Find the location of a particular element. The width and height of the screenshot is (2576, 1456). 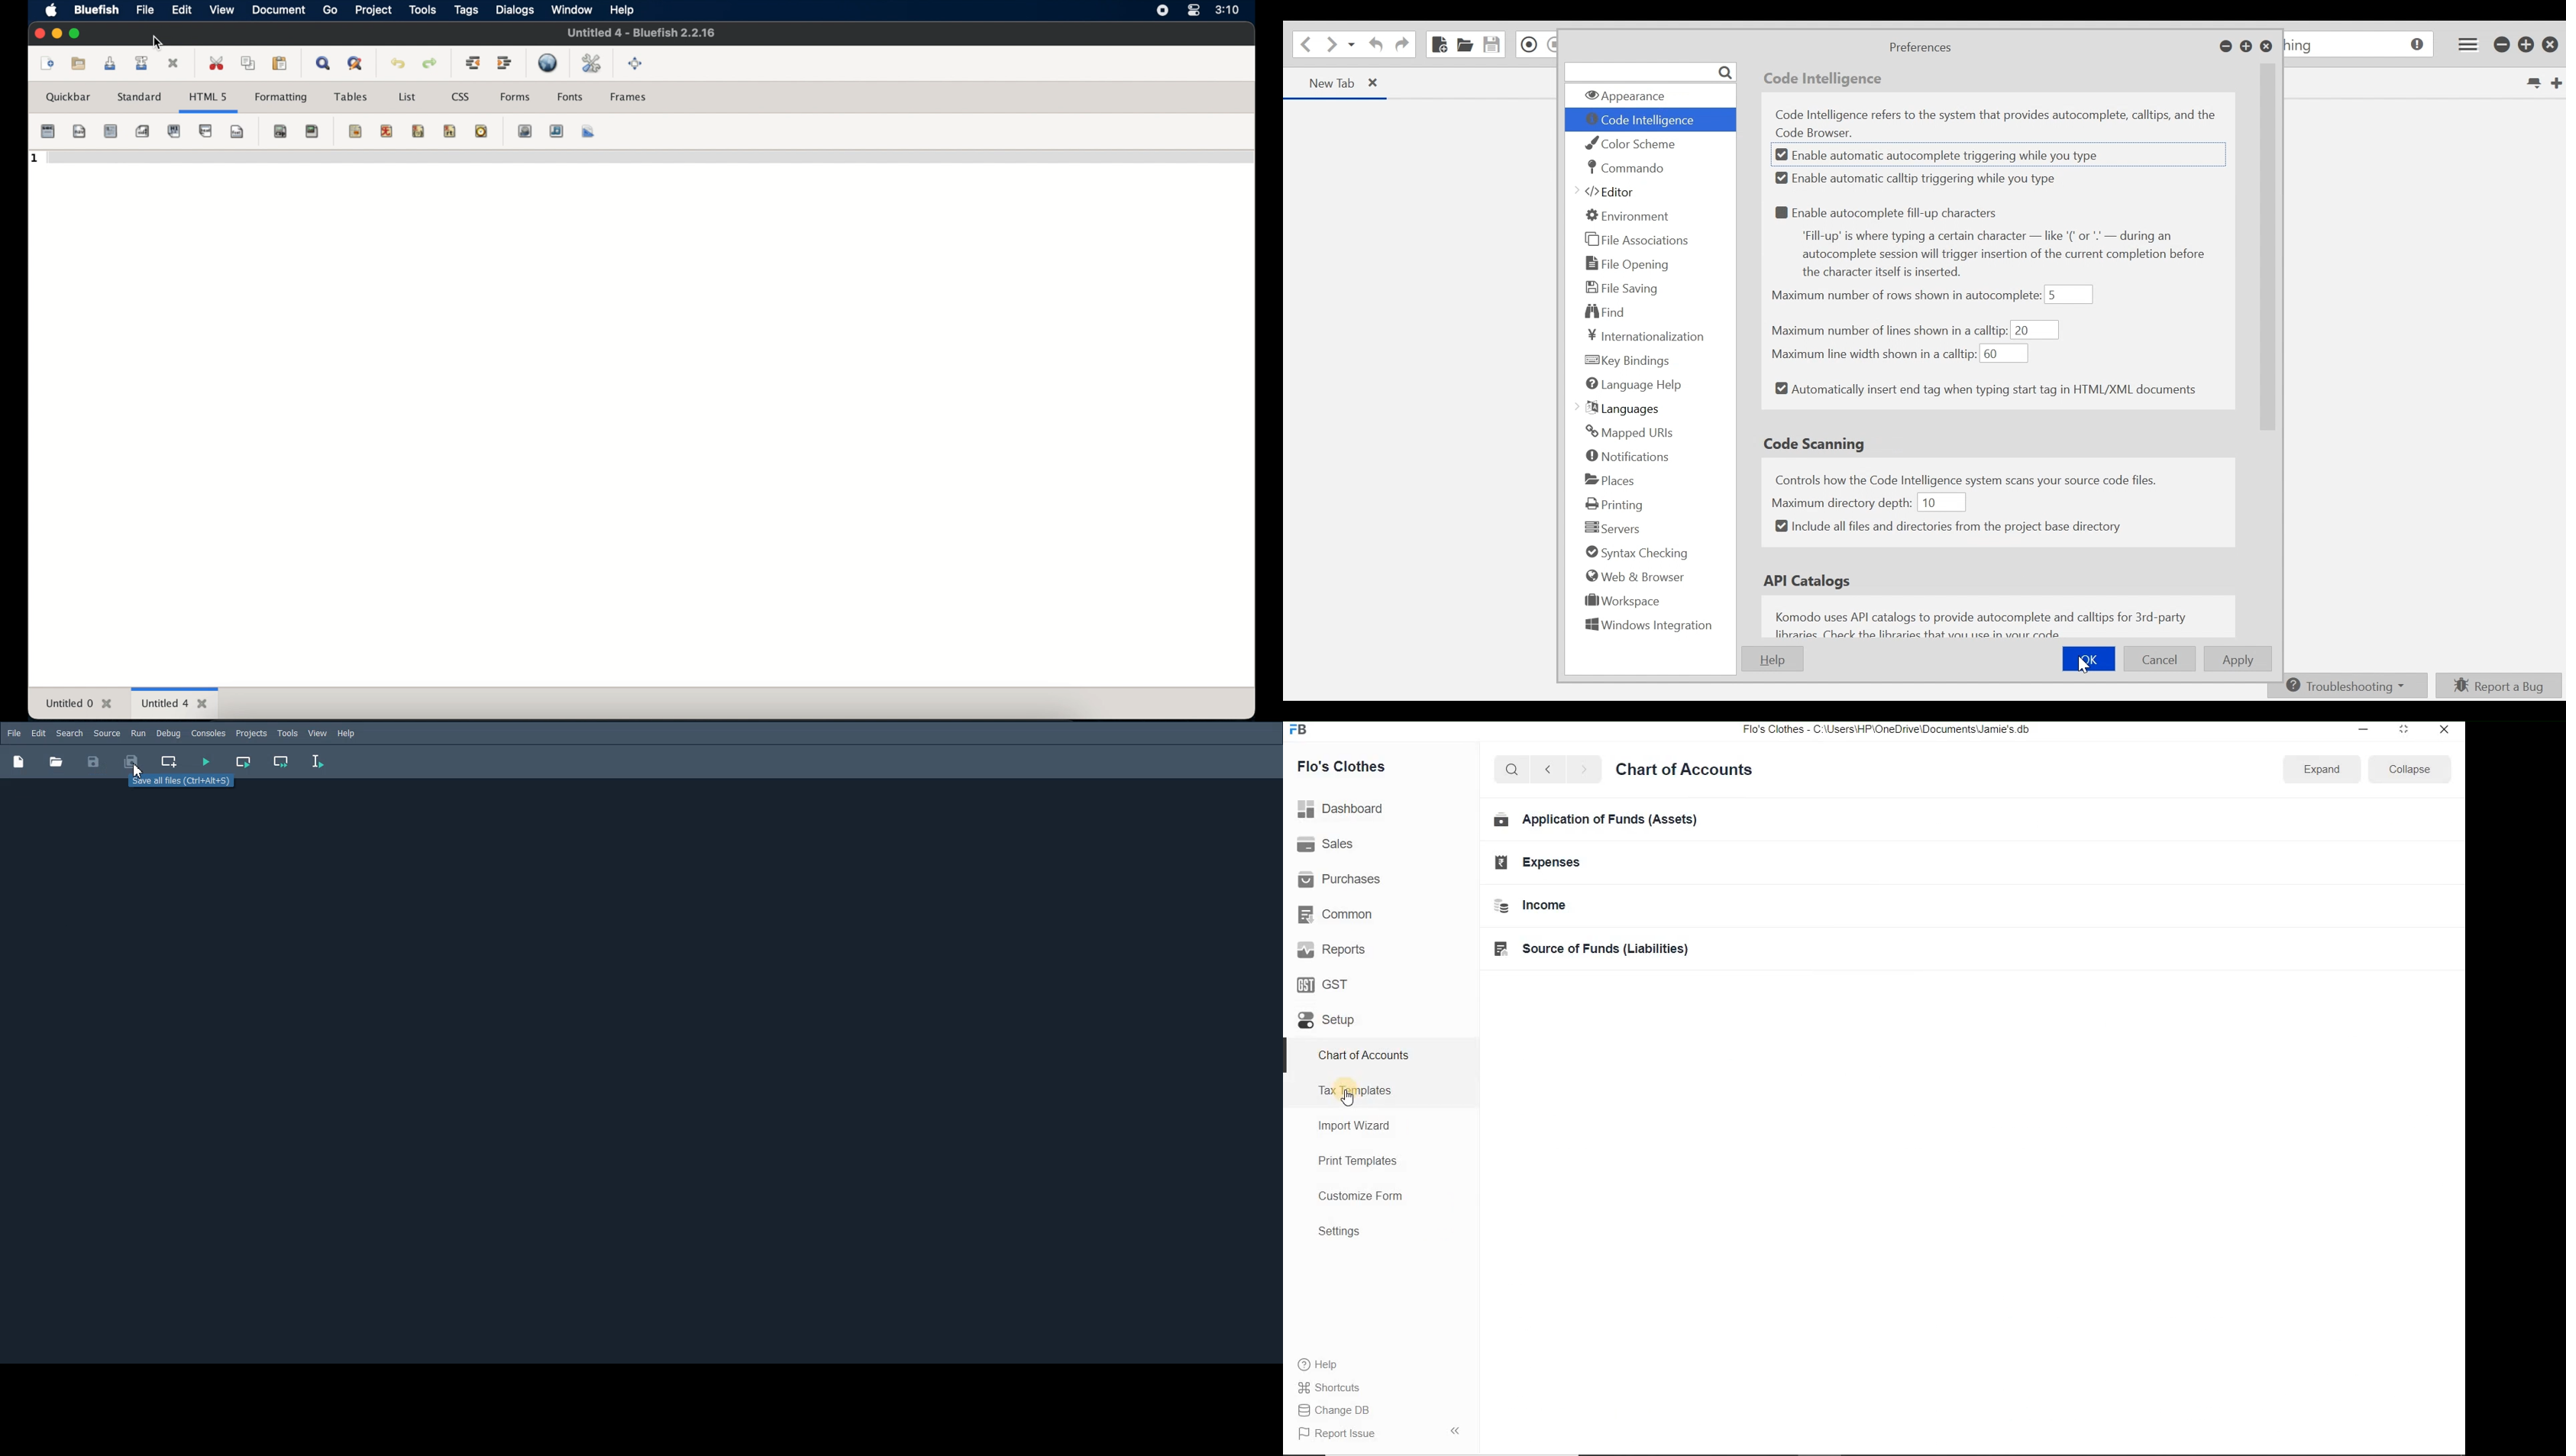

email is located at coordinates (483, 131).